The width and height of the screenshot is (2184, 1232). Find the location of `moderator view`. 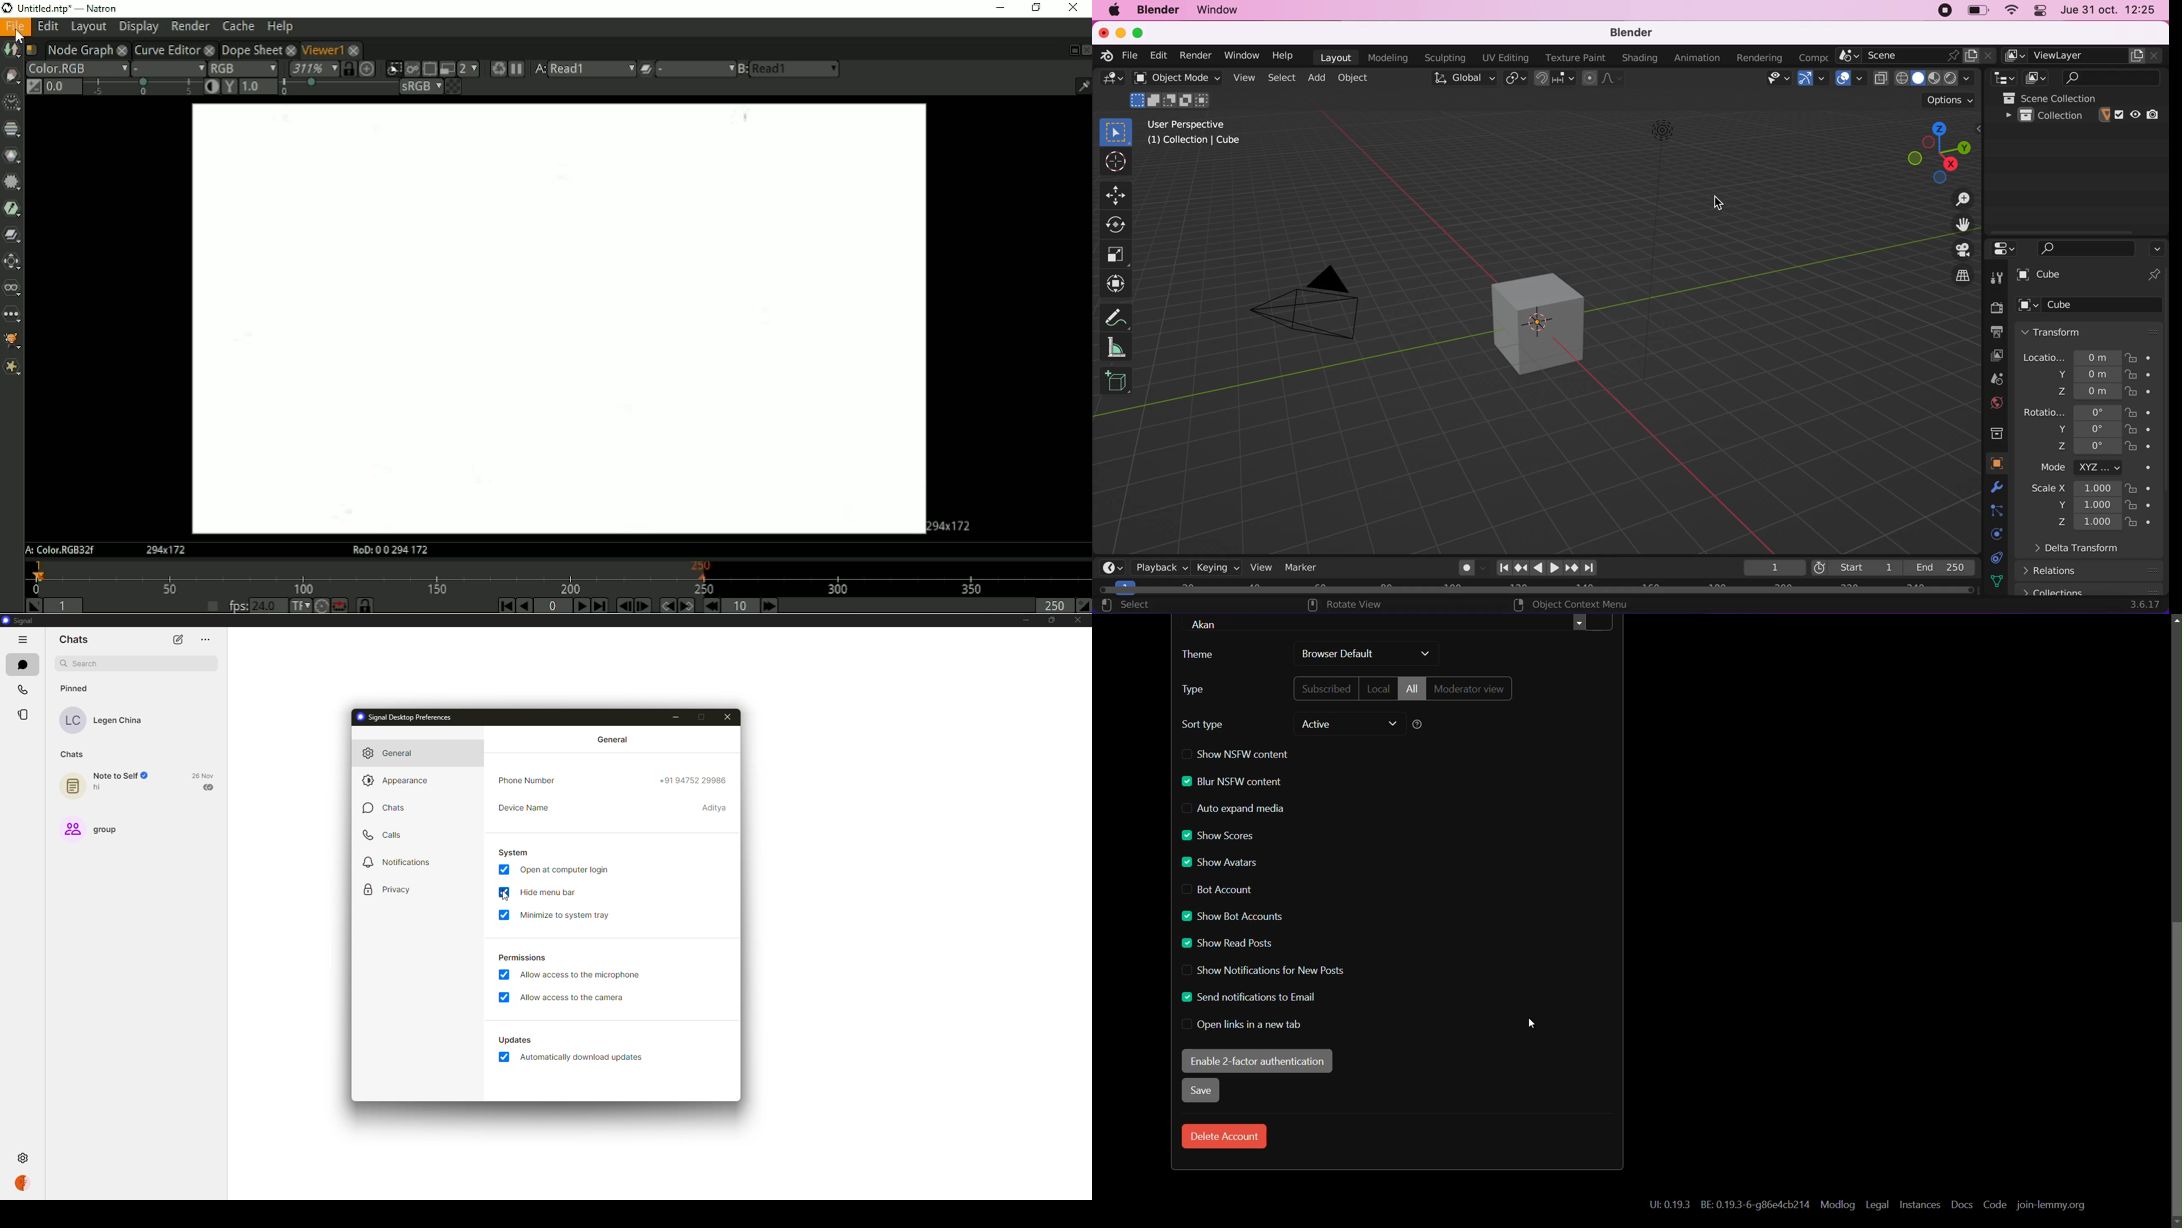

moderator view is located at coordinates (1470, 688).